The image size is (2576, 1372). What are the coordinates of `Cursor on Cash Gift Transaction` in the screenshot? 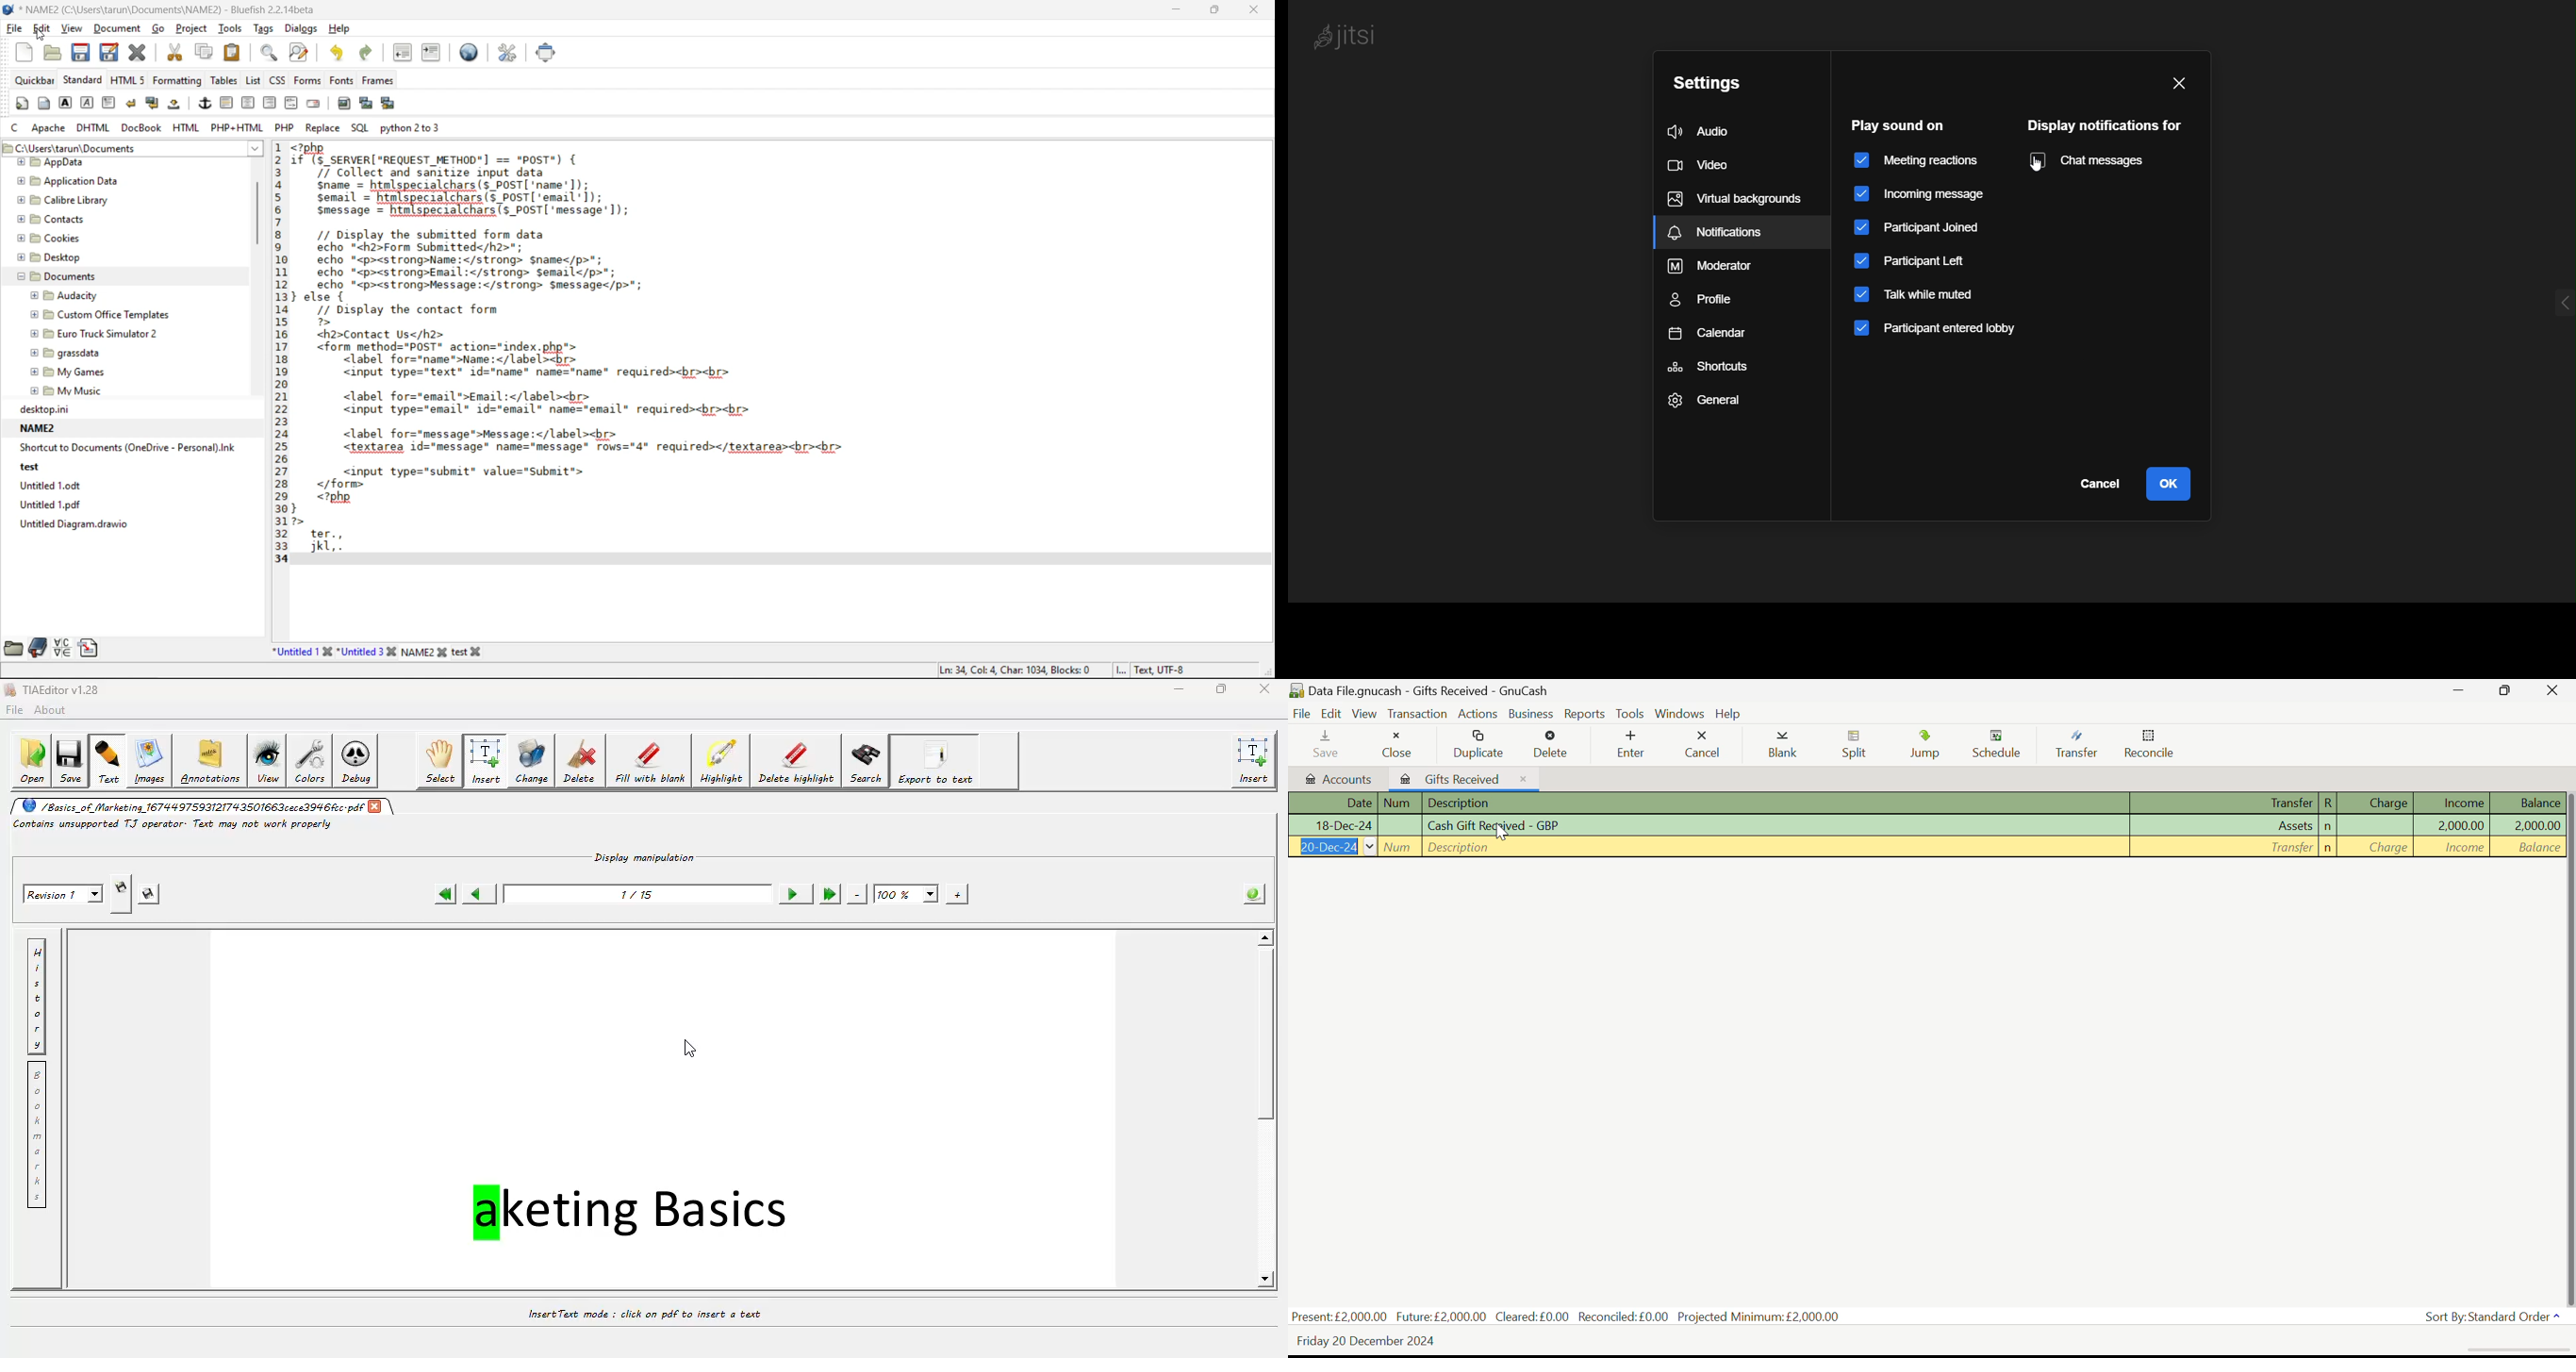 It's located at (1502, 835).